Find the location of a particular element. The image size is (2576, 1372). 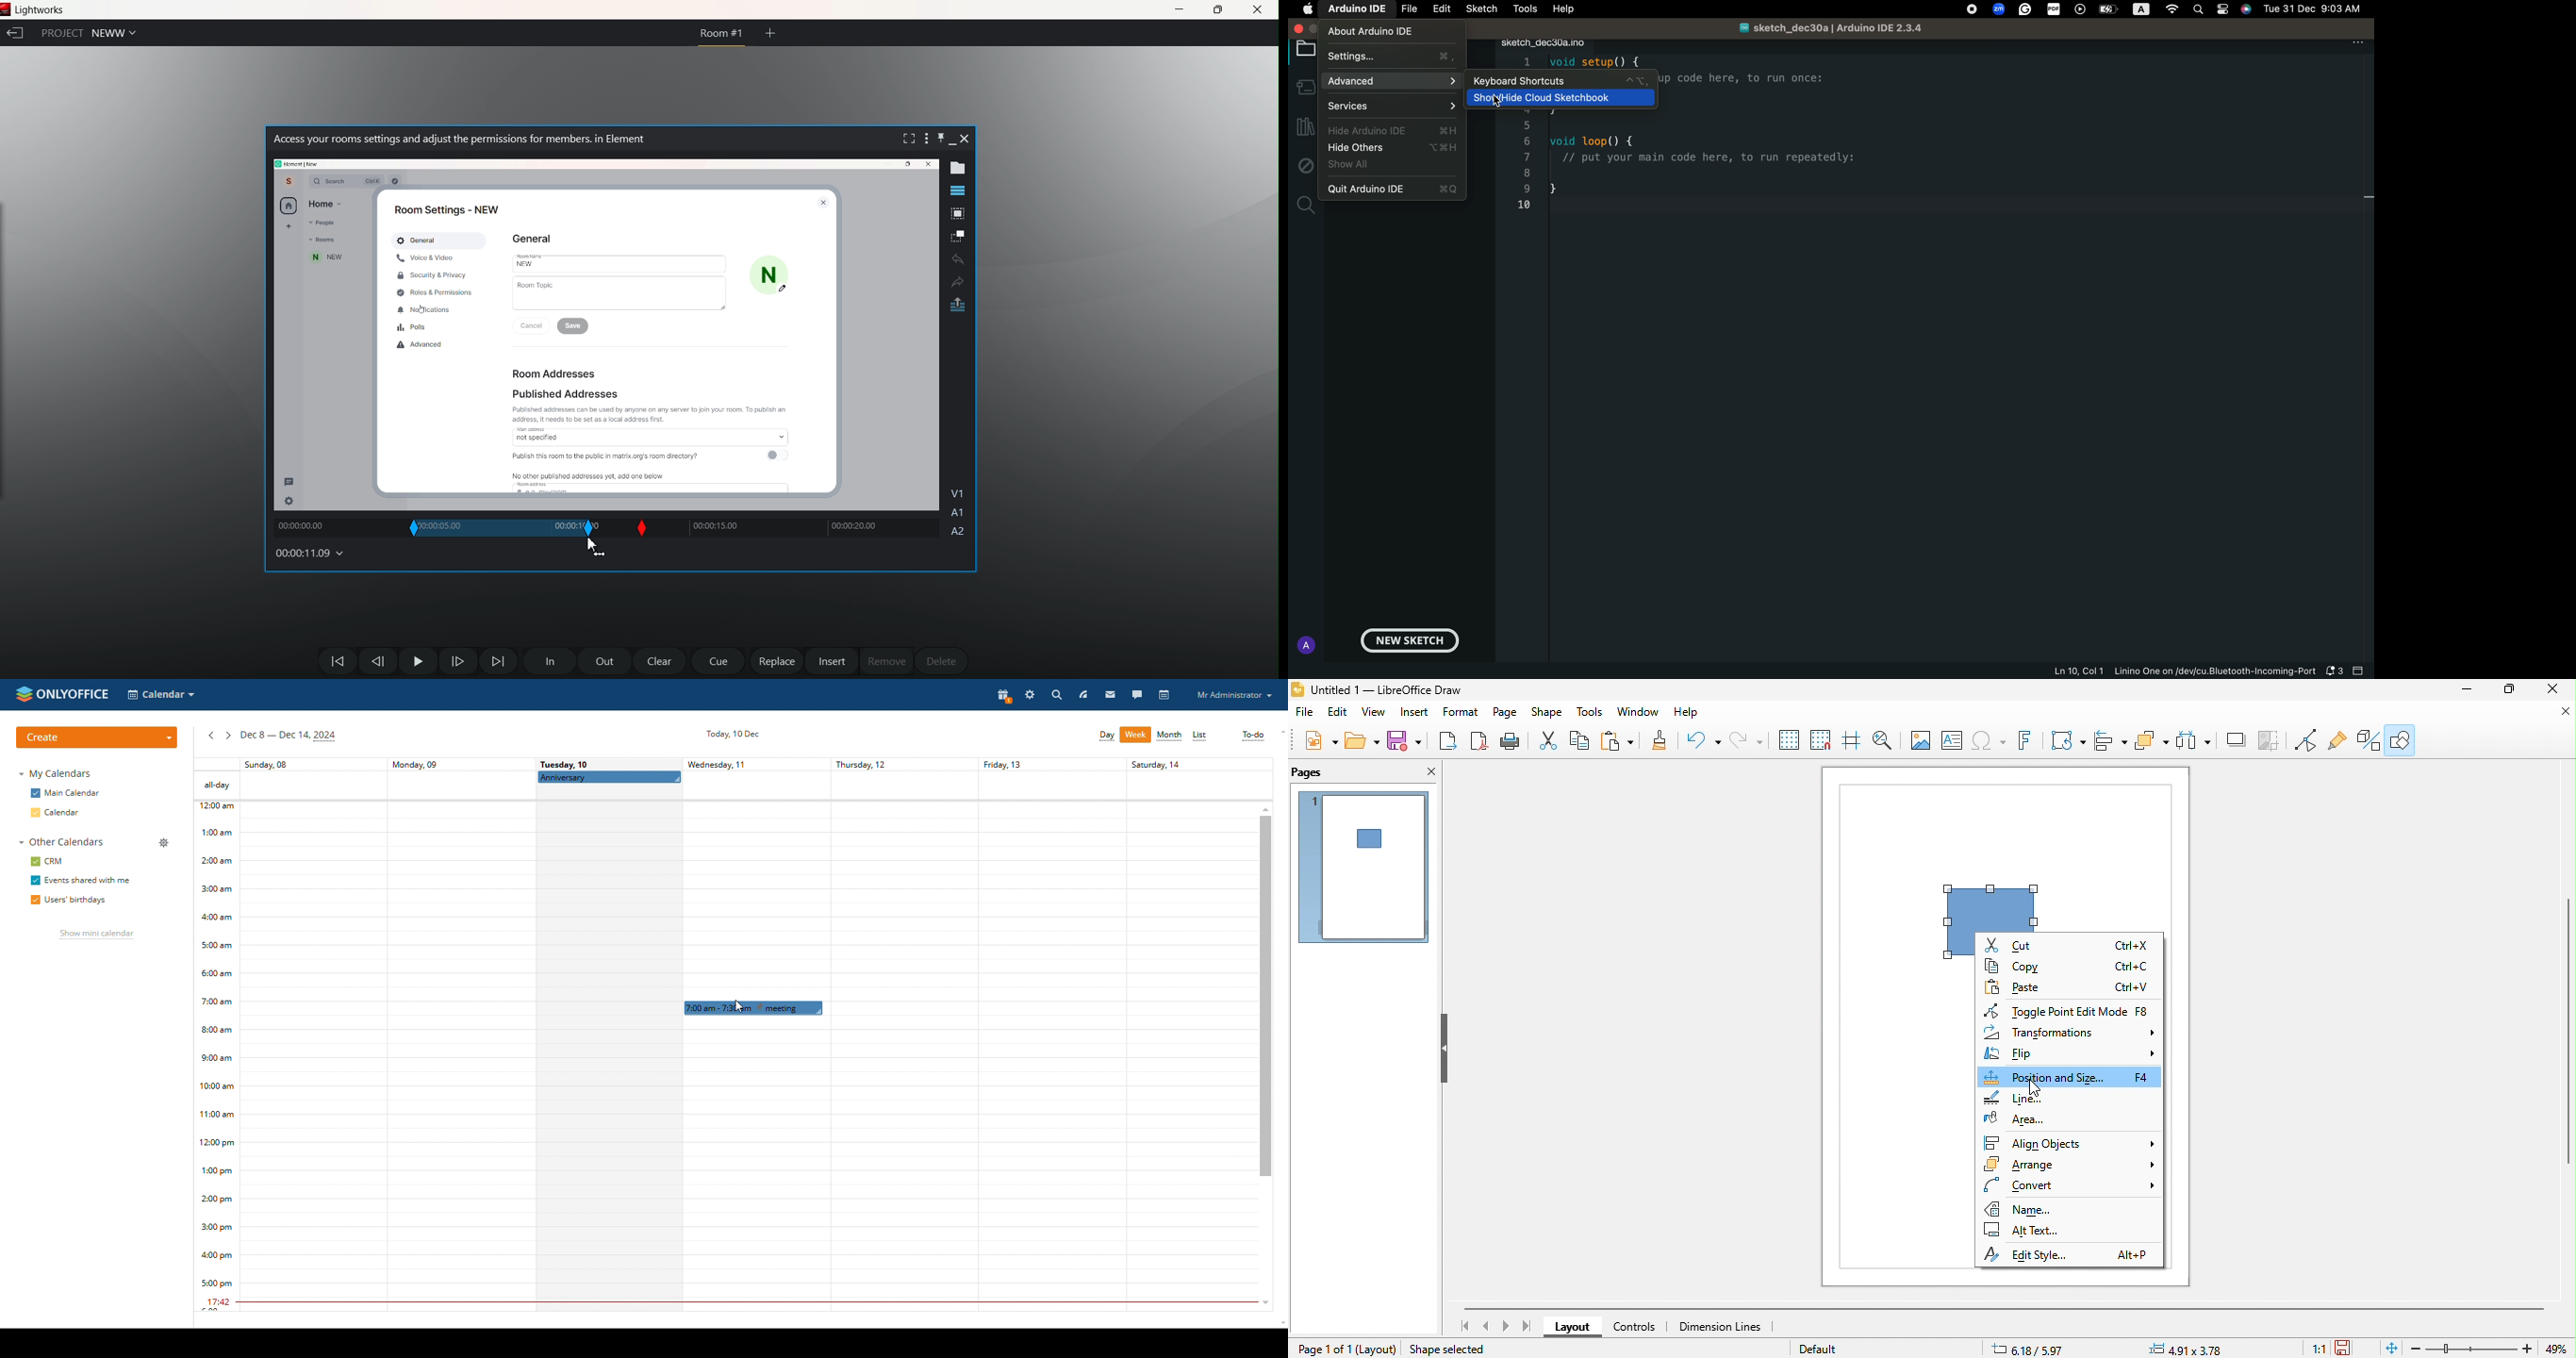

paste is located at coordinates (2018, 988).